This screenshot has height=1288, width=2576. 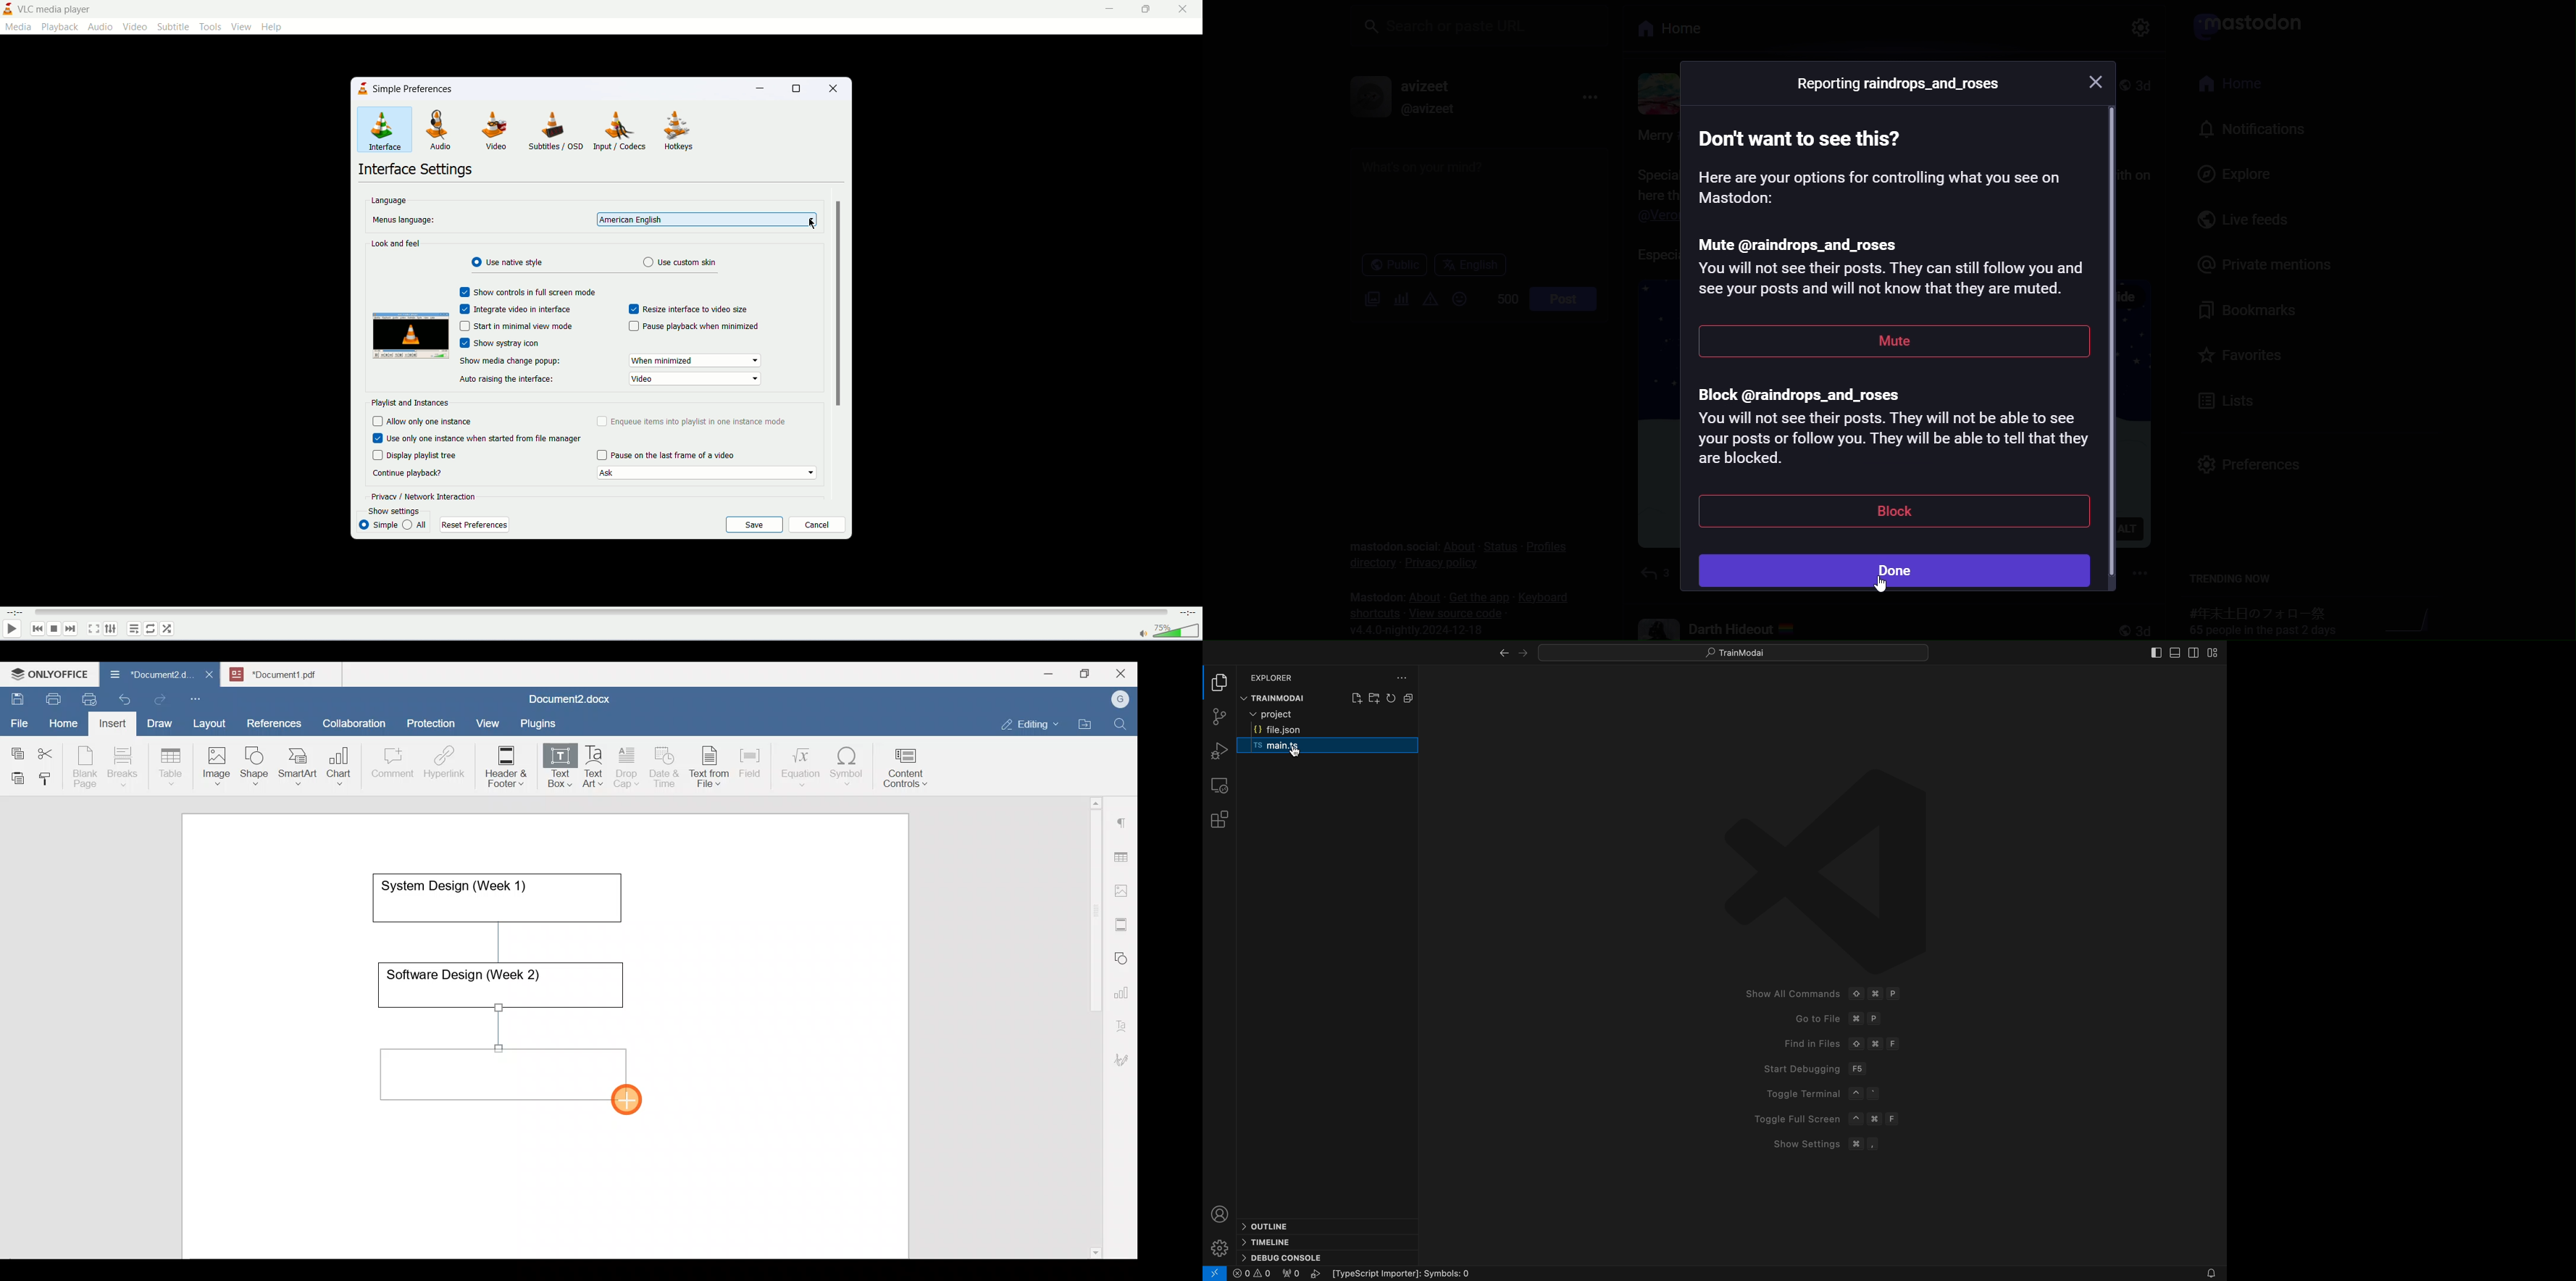 I want to click on hotkeys, so click(x=677, y=130).